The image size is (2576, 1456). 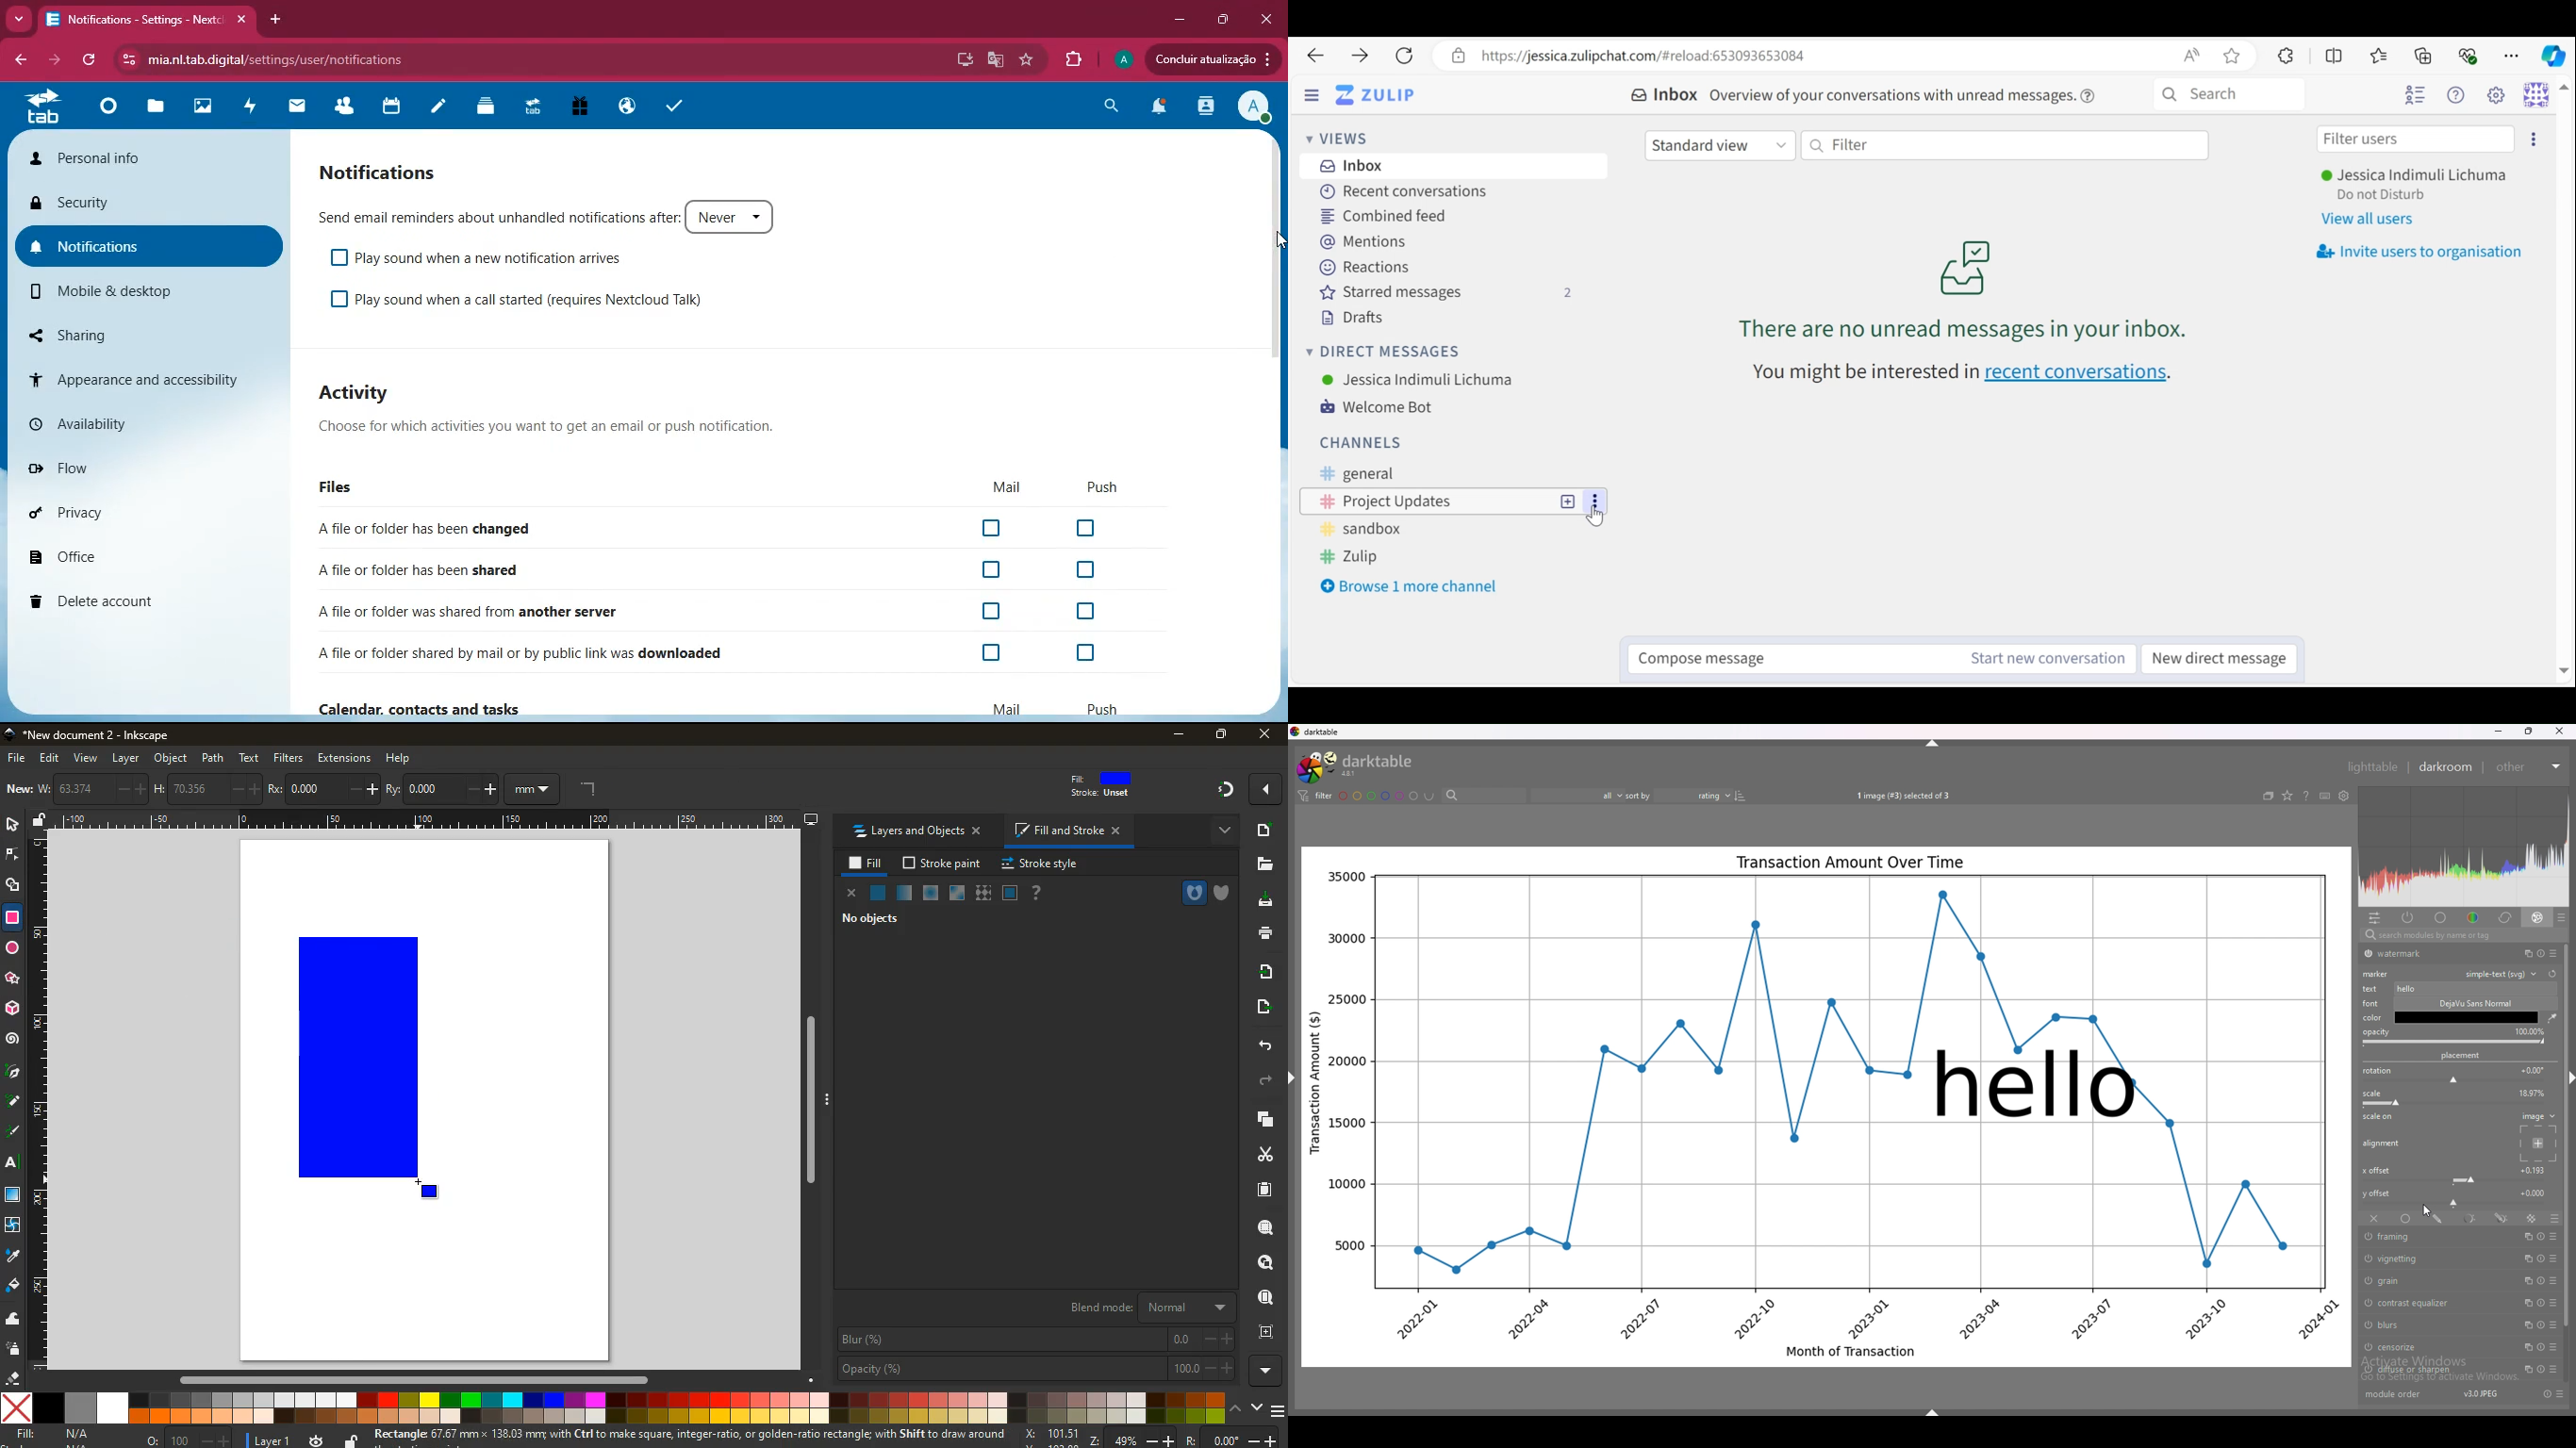 What do you see at coordinates (2560, 1394) in the screenshot?
I see `presets` at bounding box center [2560, 1394].